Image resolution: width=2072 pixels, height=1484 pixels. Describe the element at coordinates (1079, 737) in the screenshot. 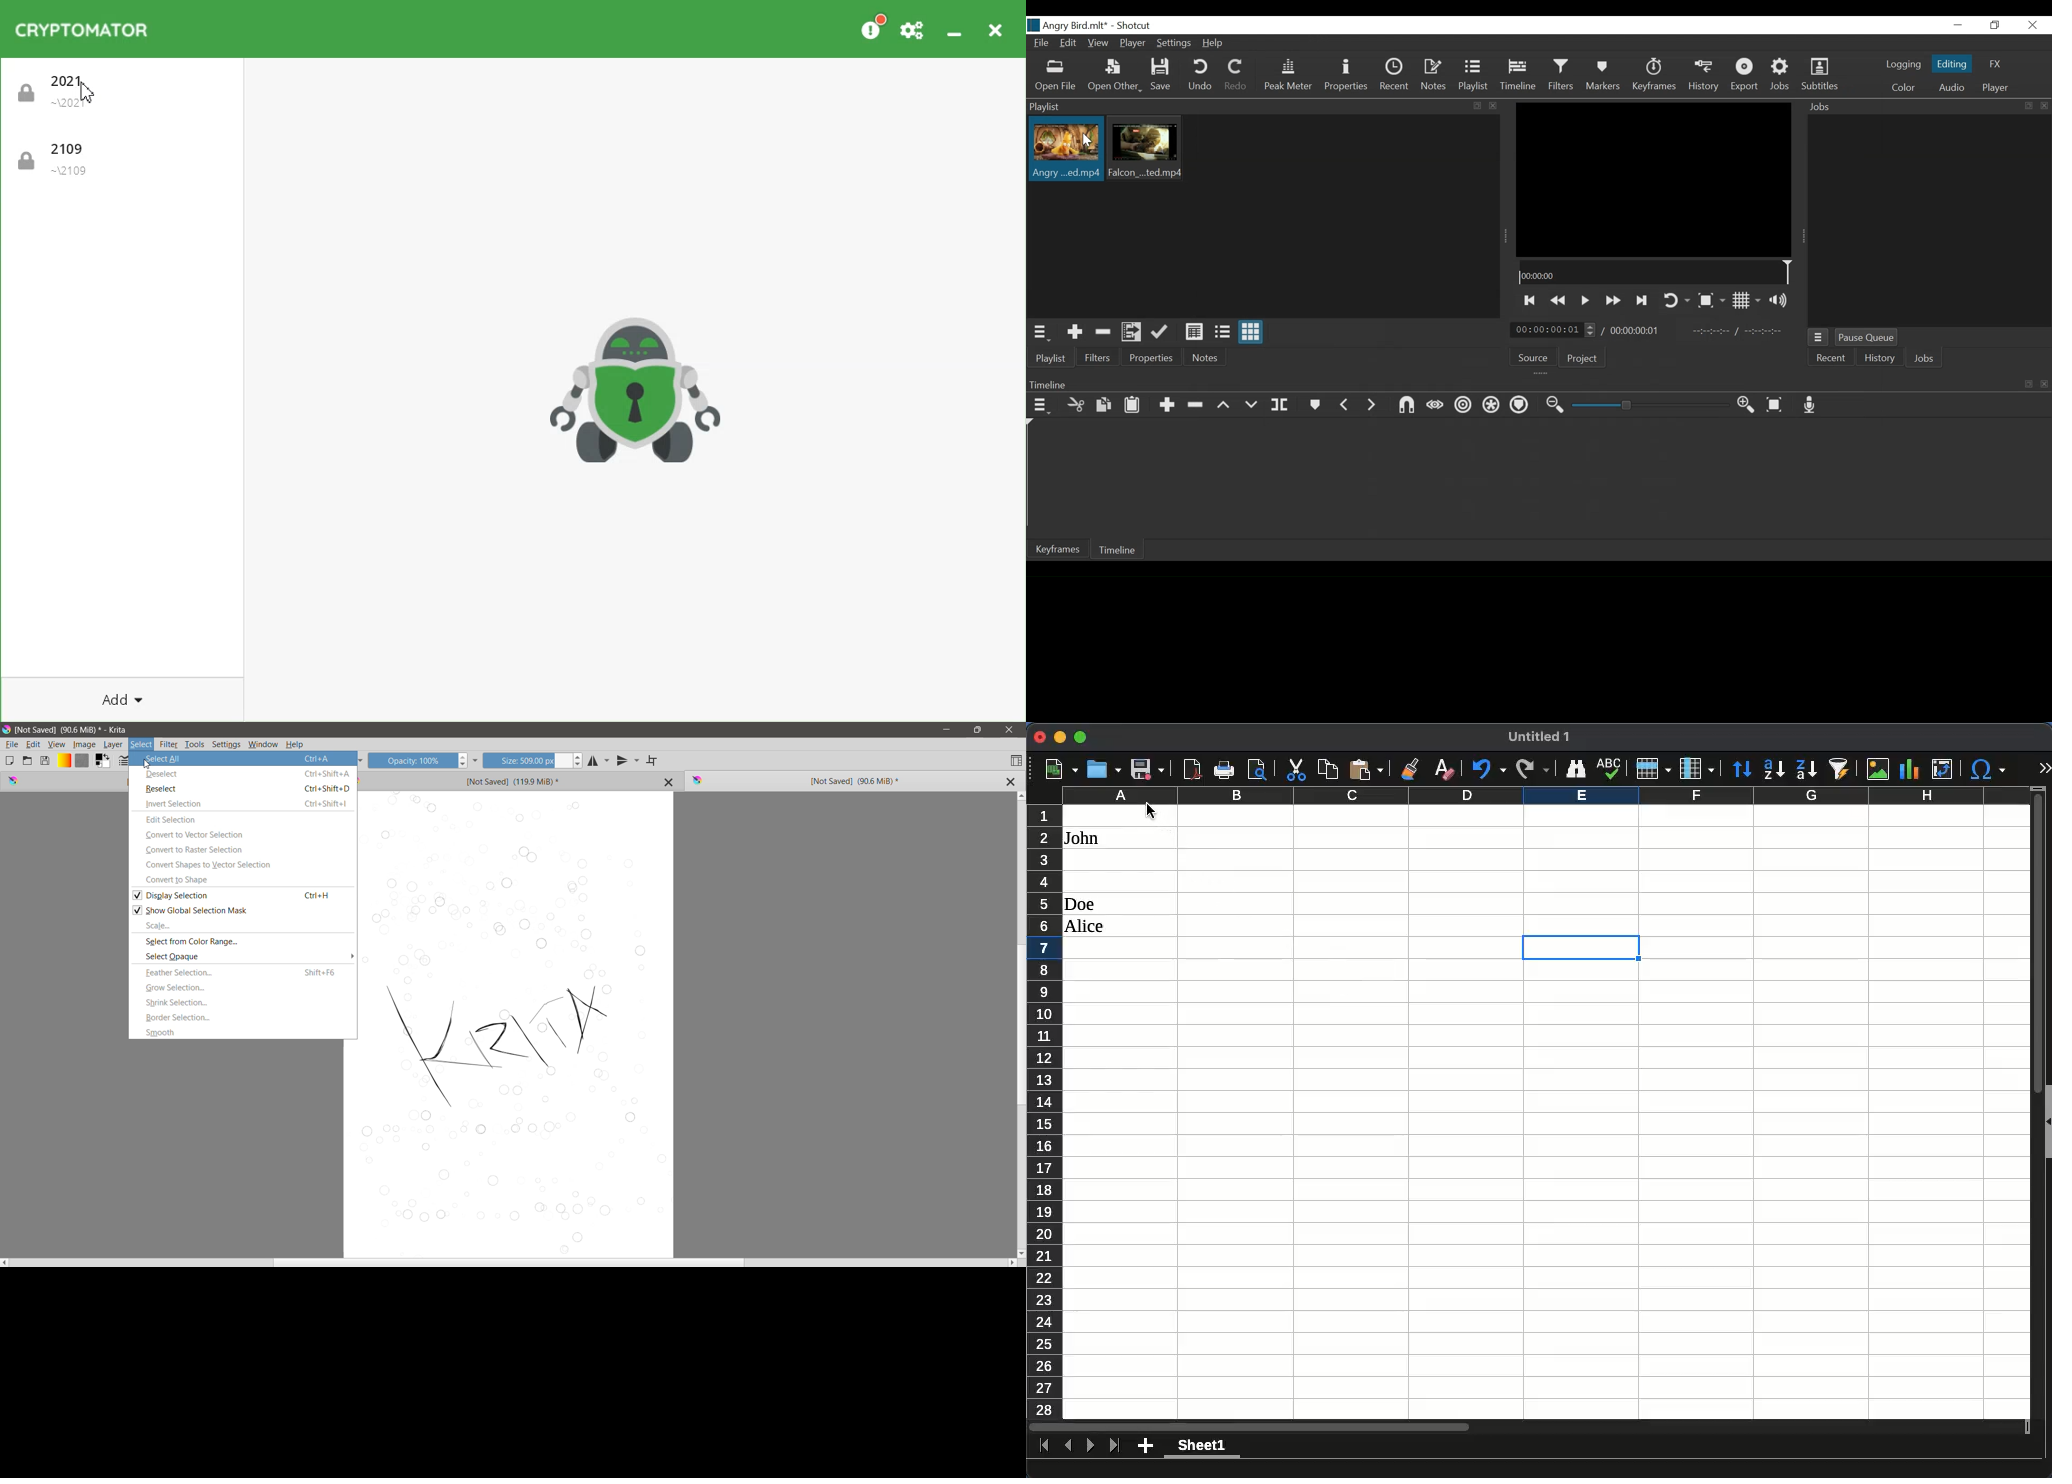

I see `maximize` at that location.